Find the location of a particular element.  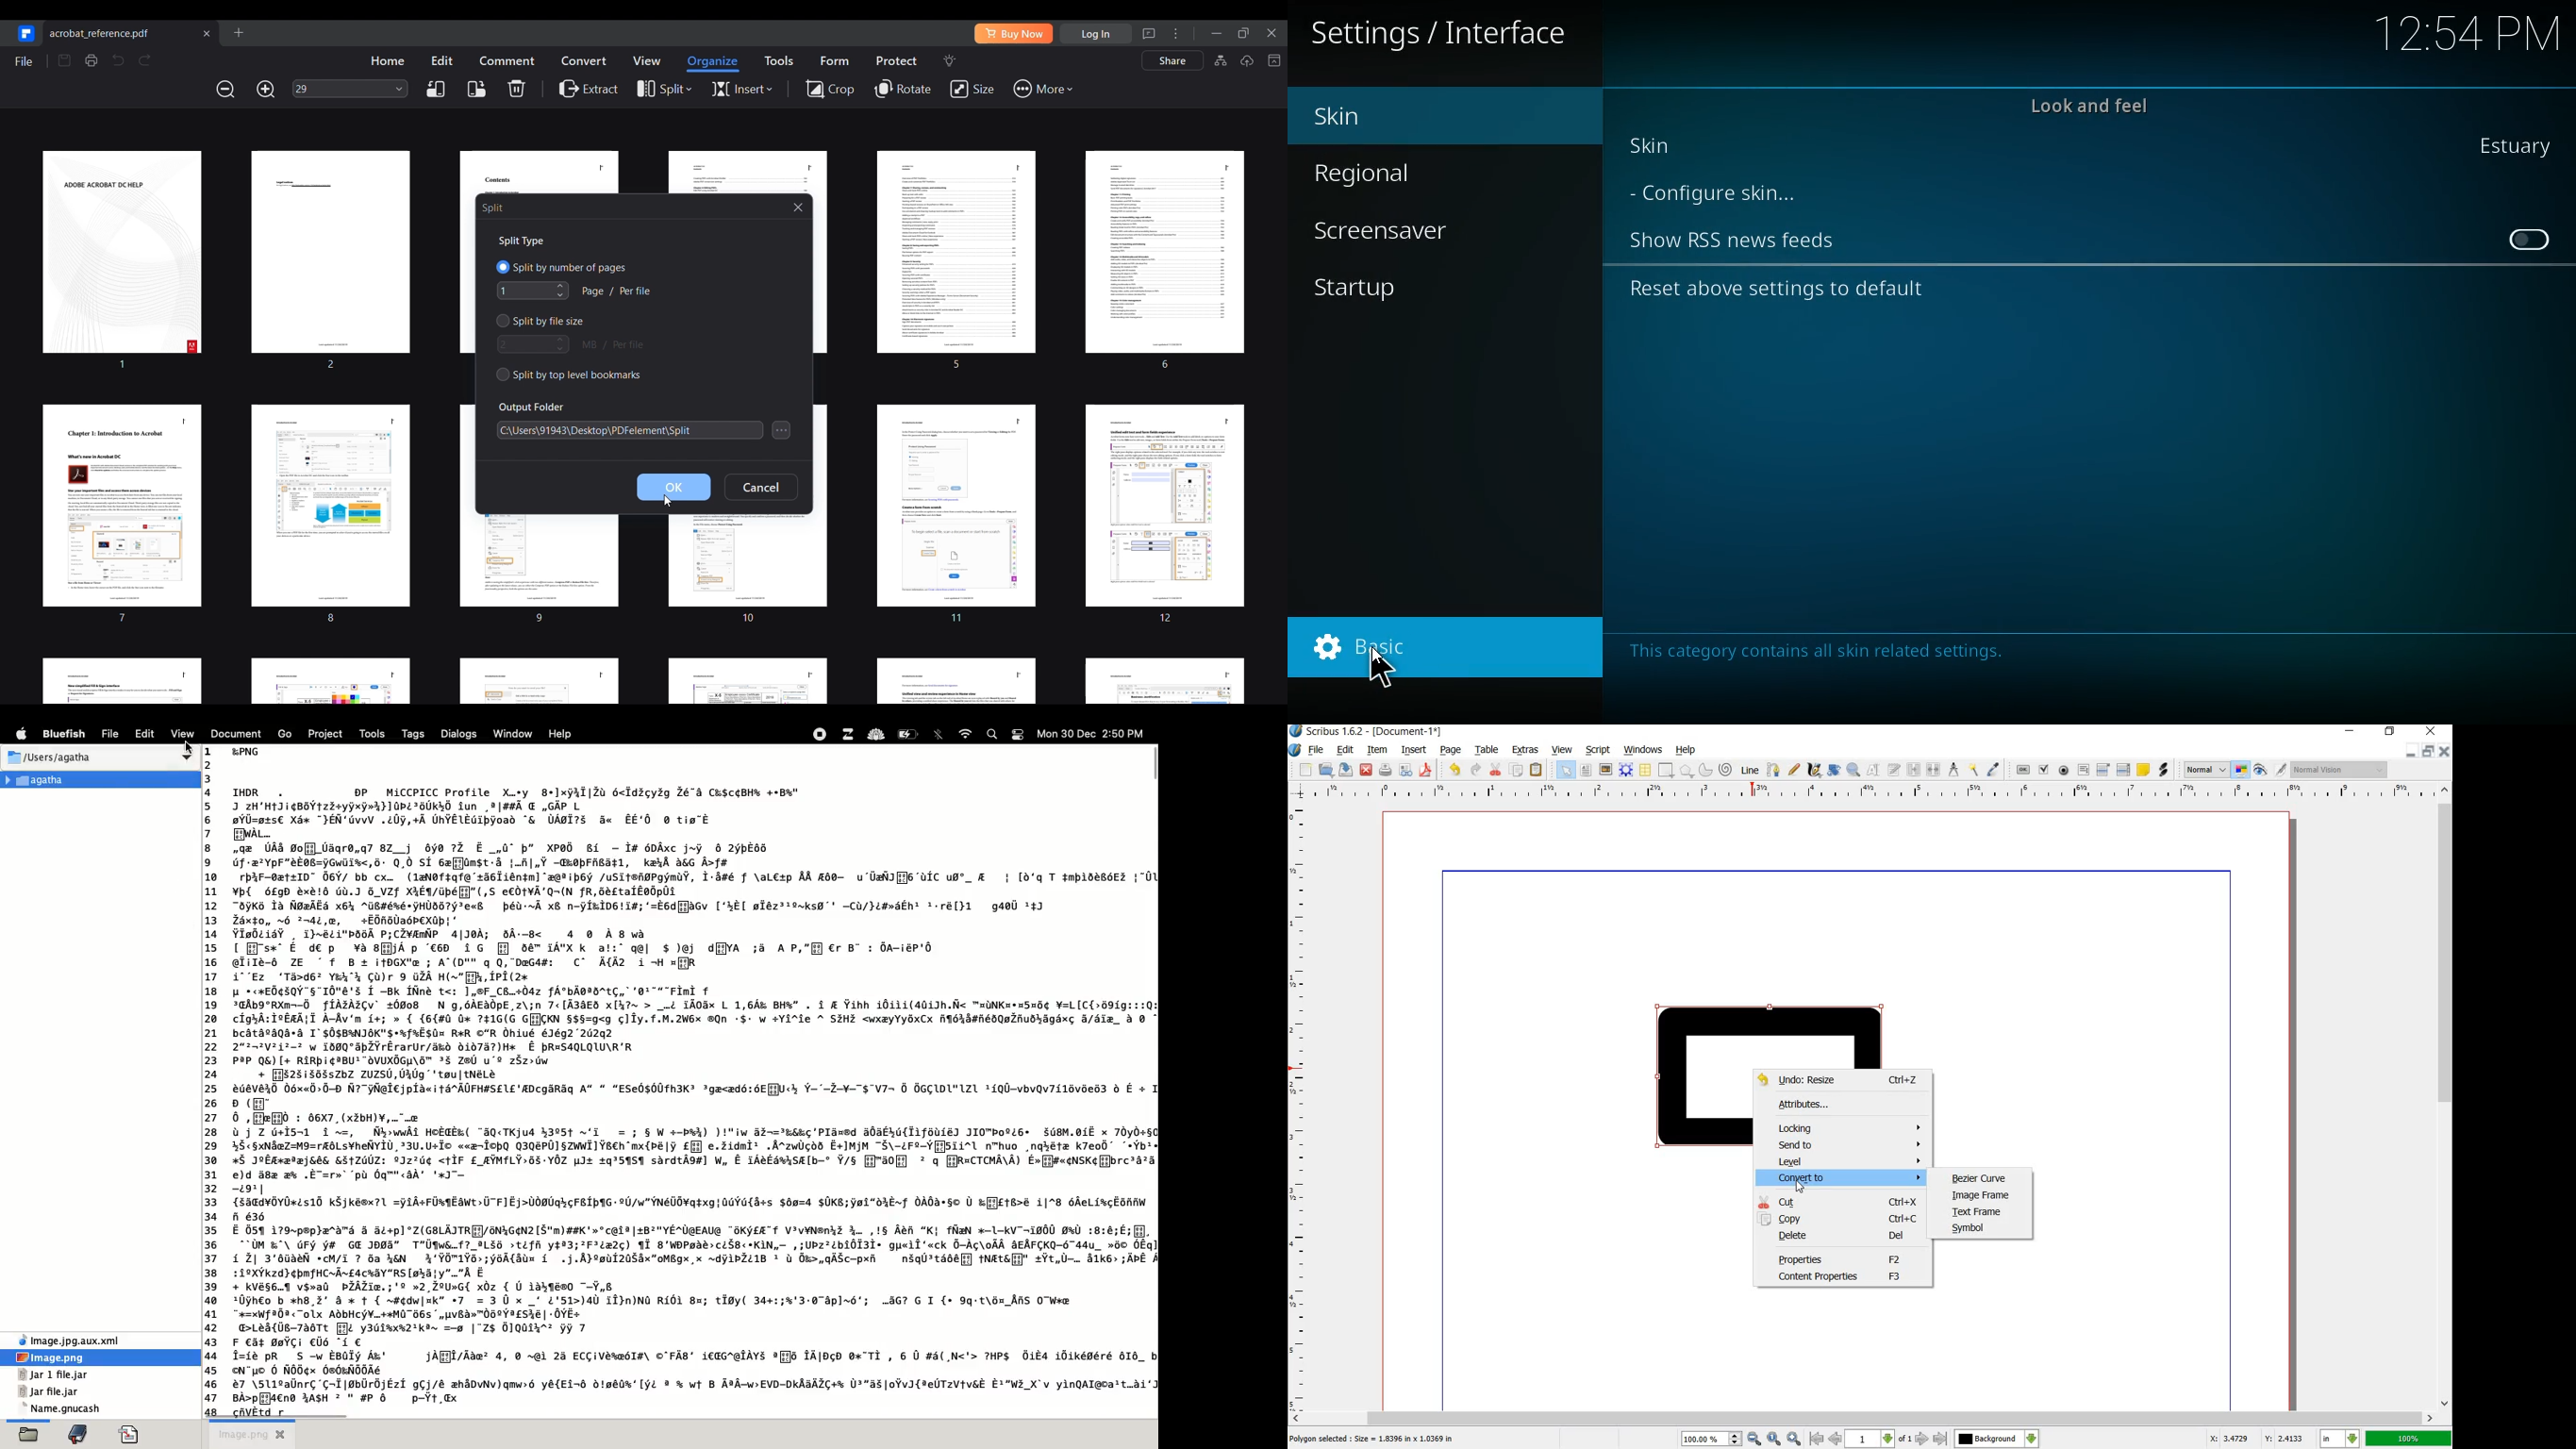

image.png is located at coordinates (52, 1358).